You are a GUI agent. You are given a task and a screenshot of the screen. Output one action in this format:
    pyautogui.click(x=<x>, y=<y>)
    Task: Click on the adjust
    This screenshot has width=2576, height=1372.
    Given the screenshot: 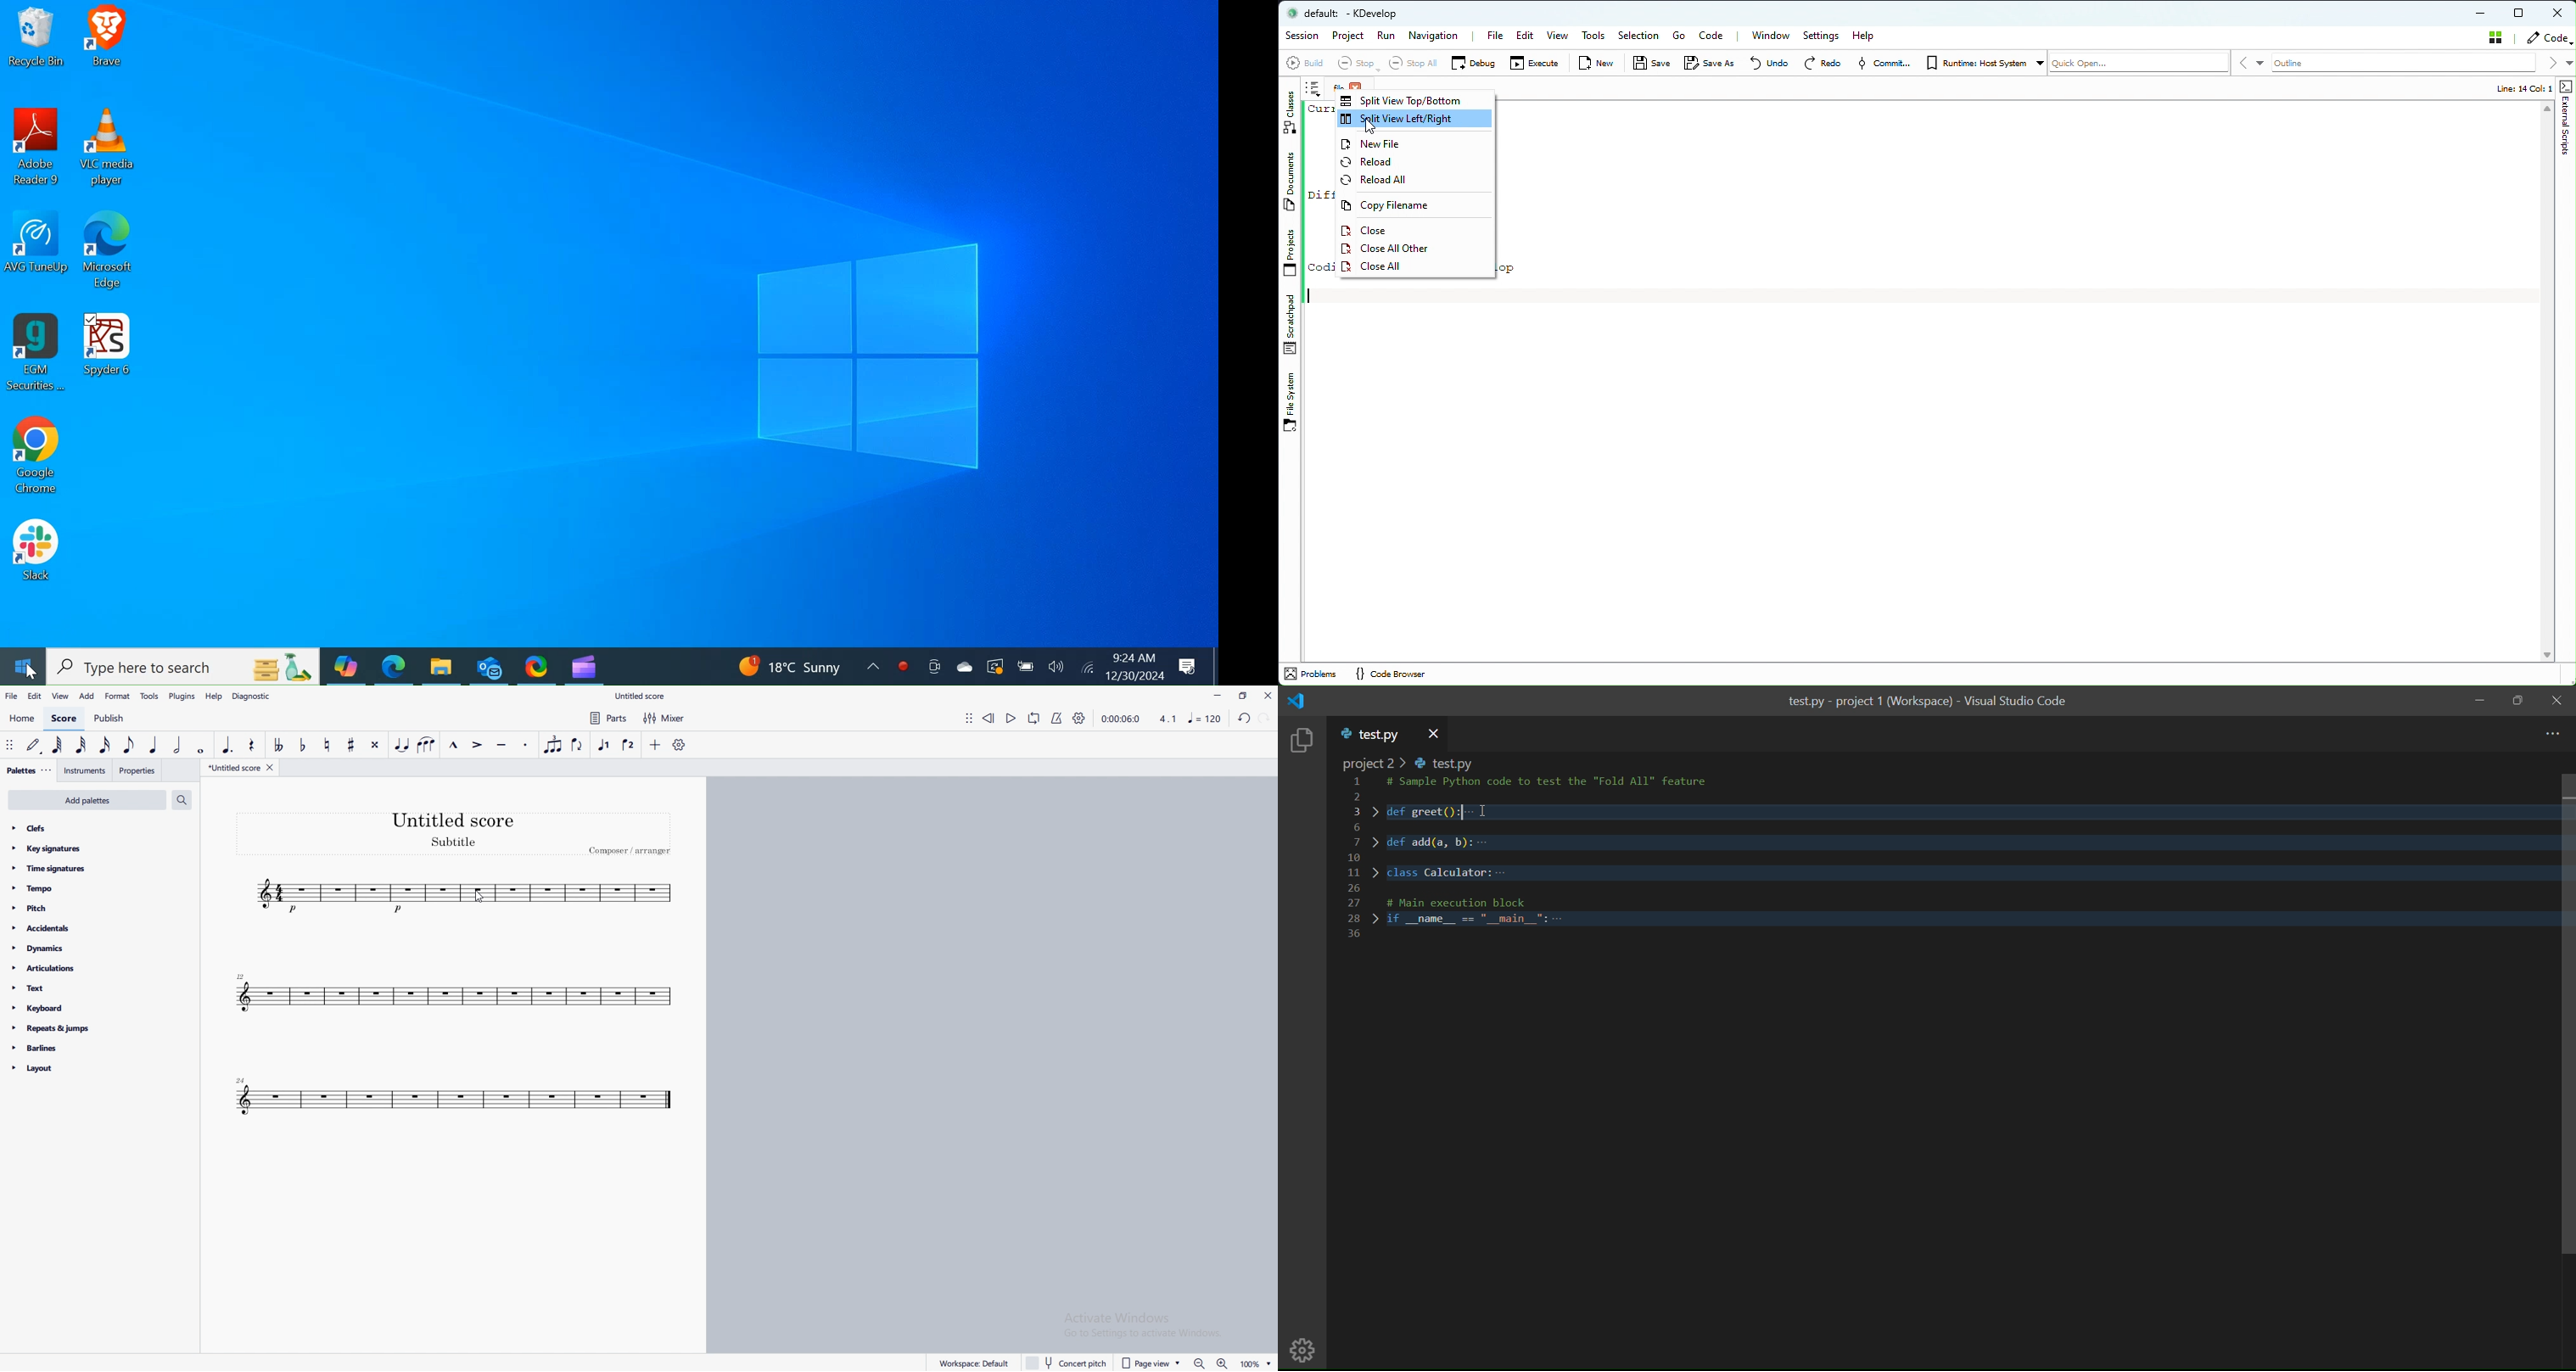 What is the action you would take?
    pyautogui.click(x=969, y=717)
    